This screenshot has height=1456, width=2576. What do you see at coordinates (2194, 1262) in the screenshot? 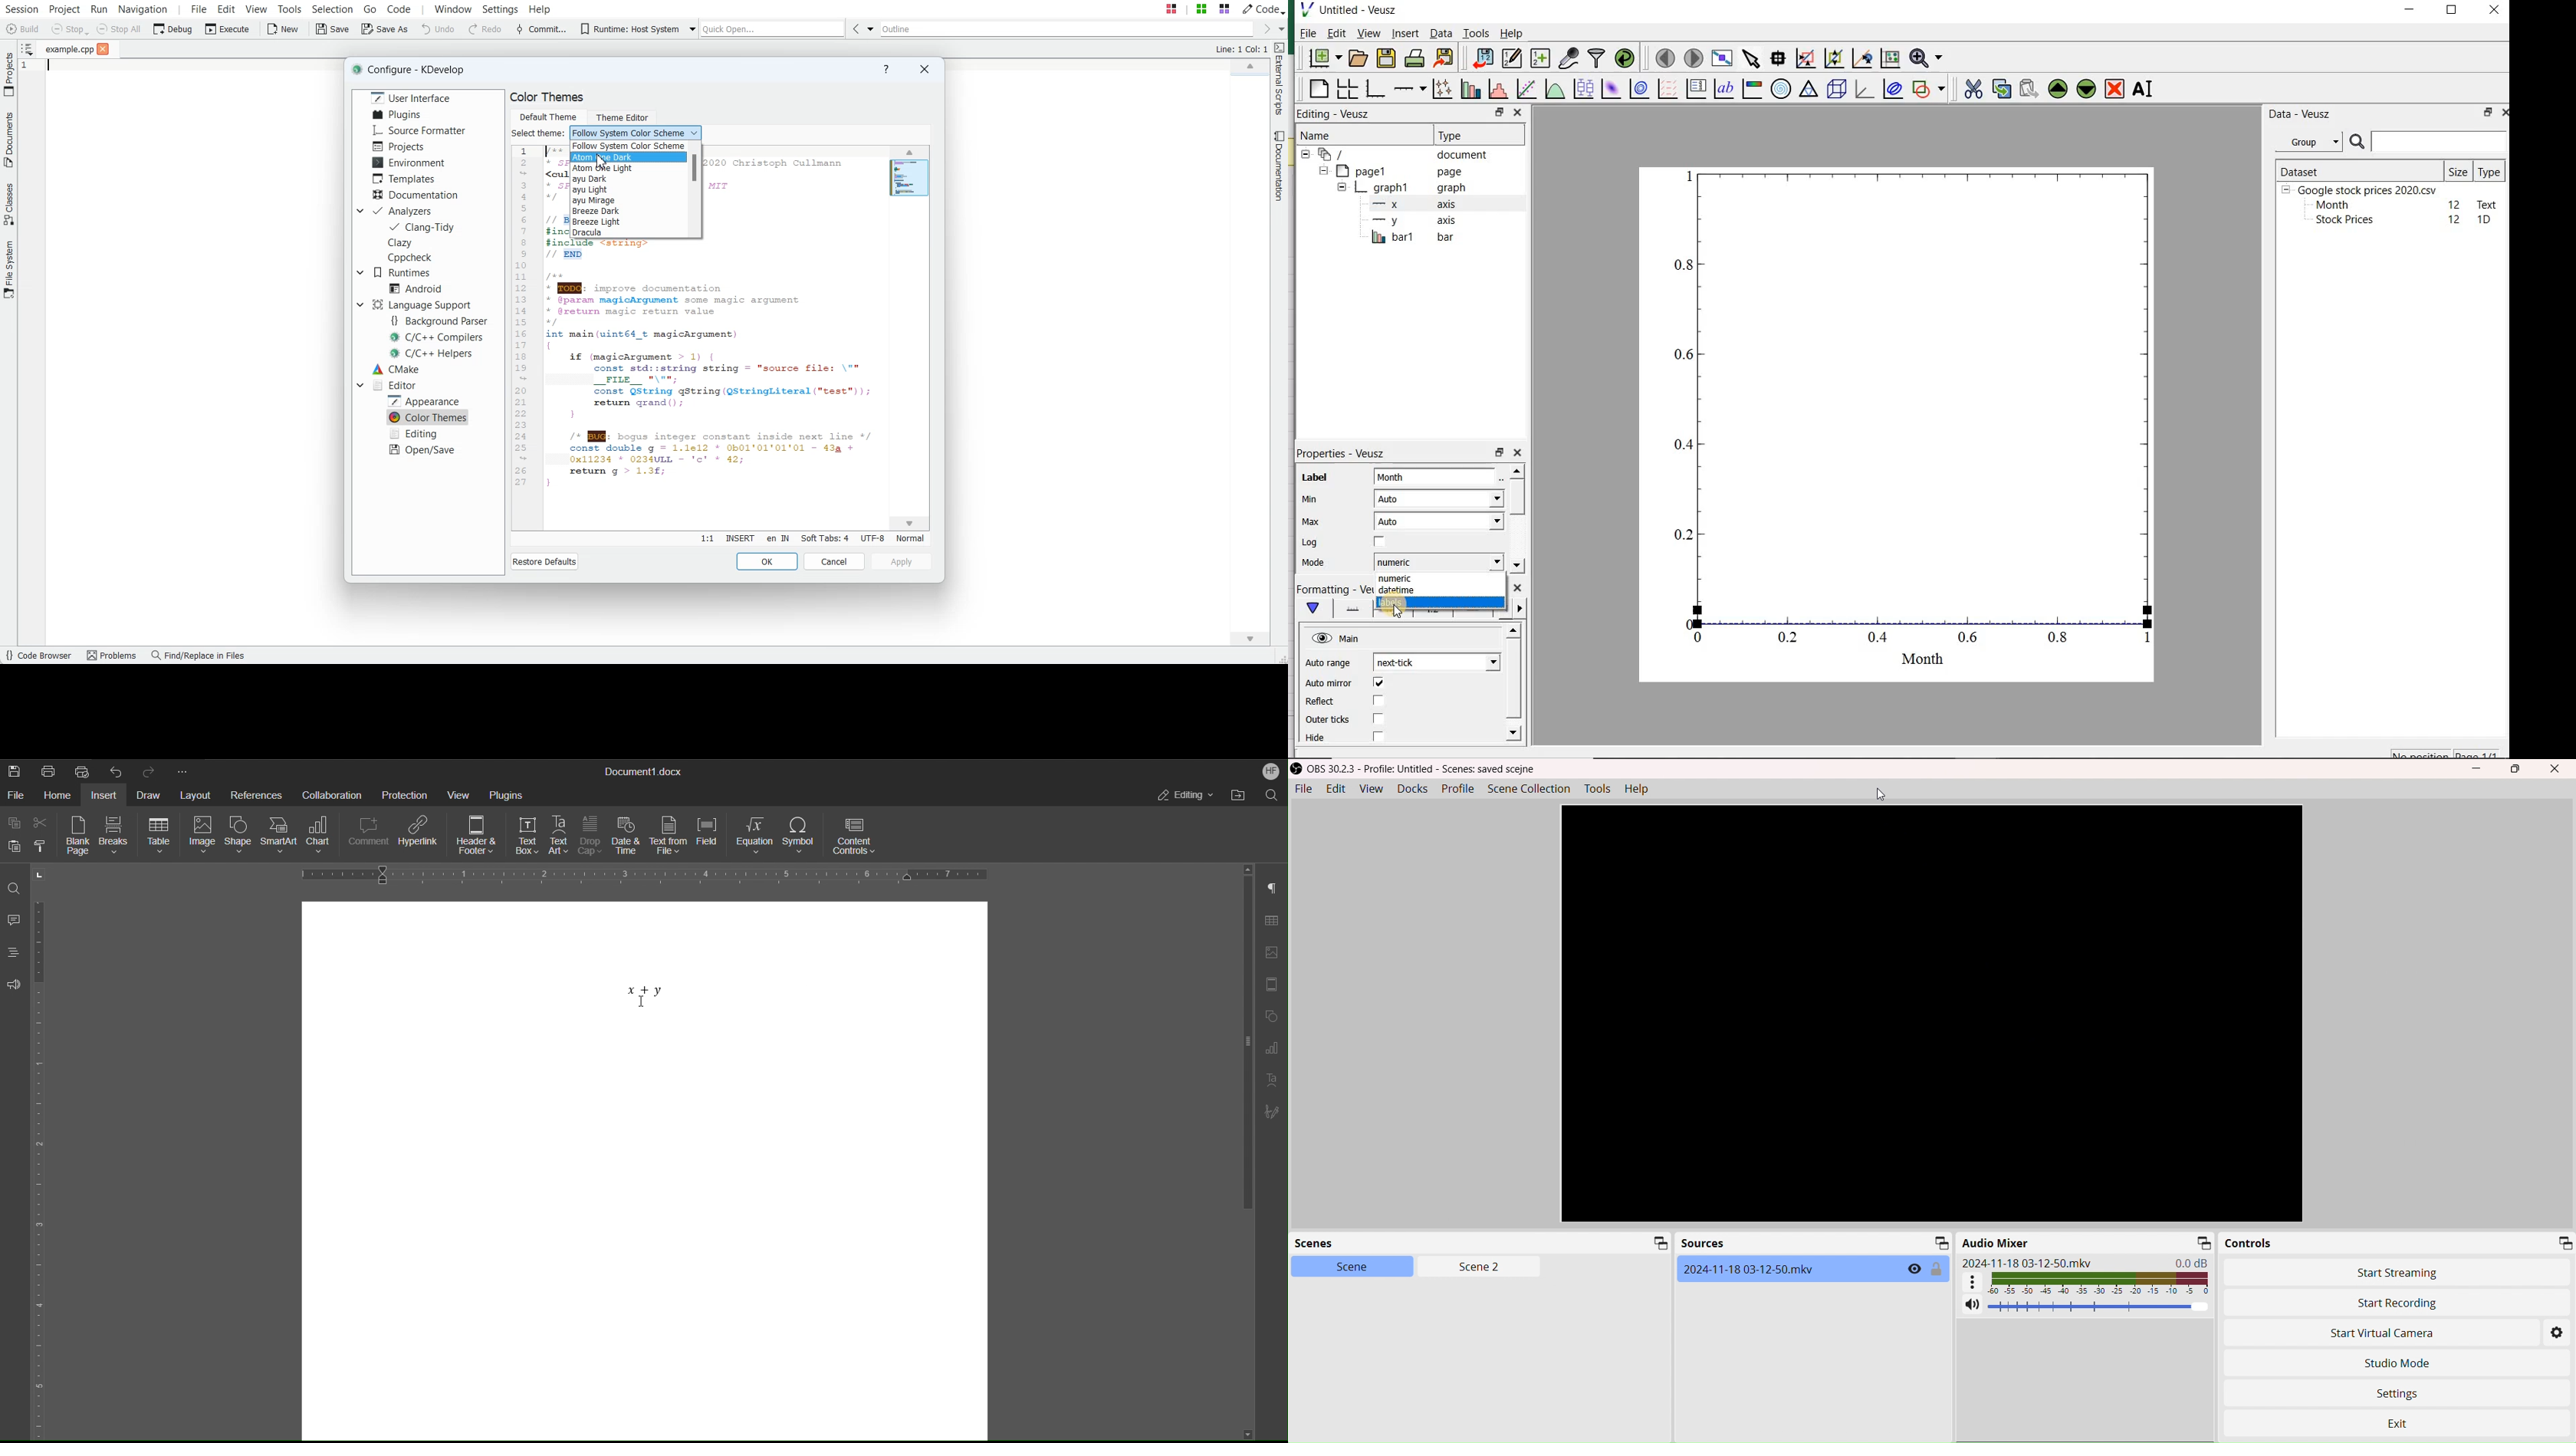
I see `0.0 dB` at bounding box center [2194, 1262].